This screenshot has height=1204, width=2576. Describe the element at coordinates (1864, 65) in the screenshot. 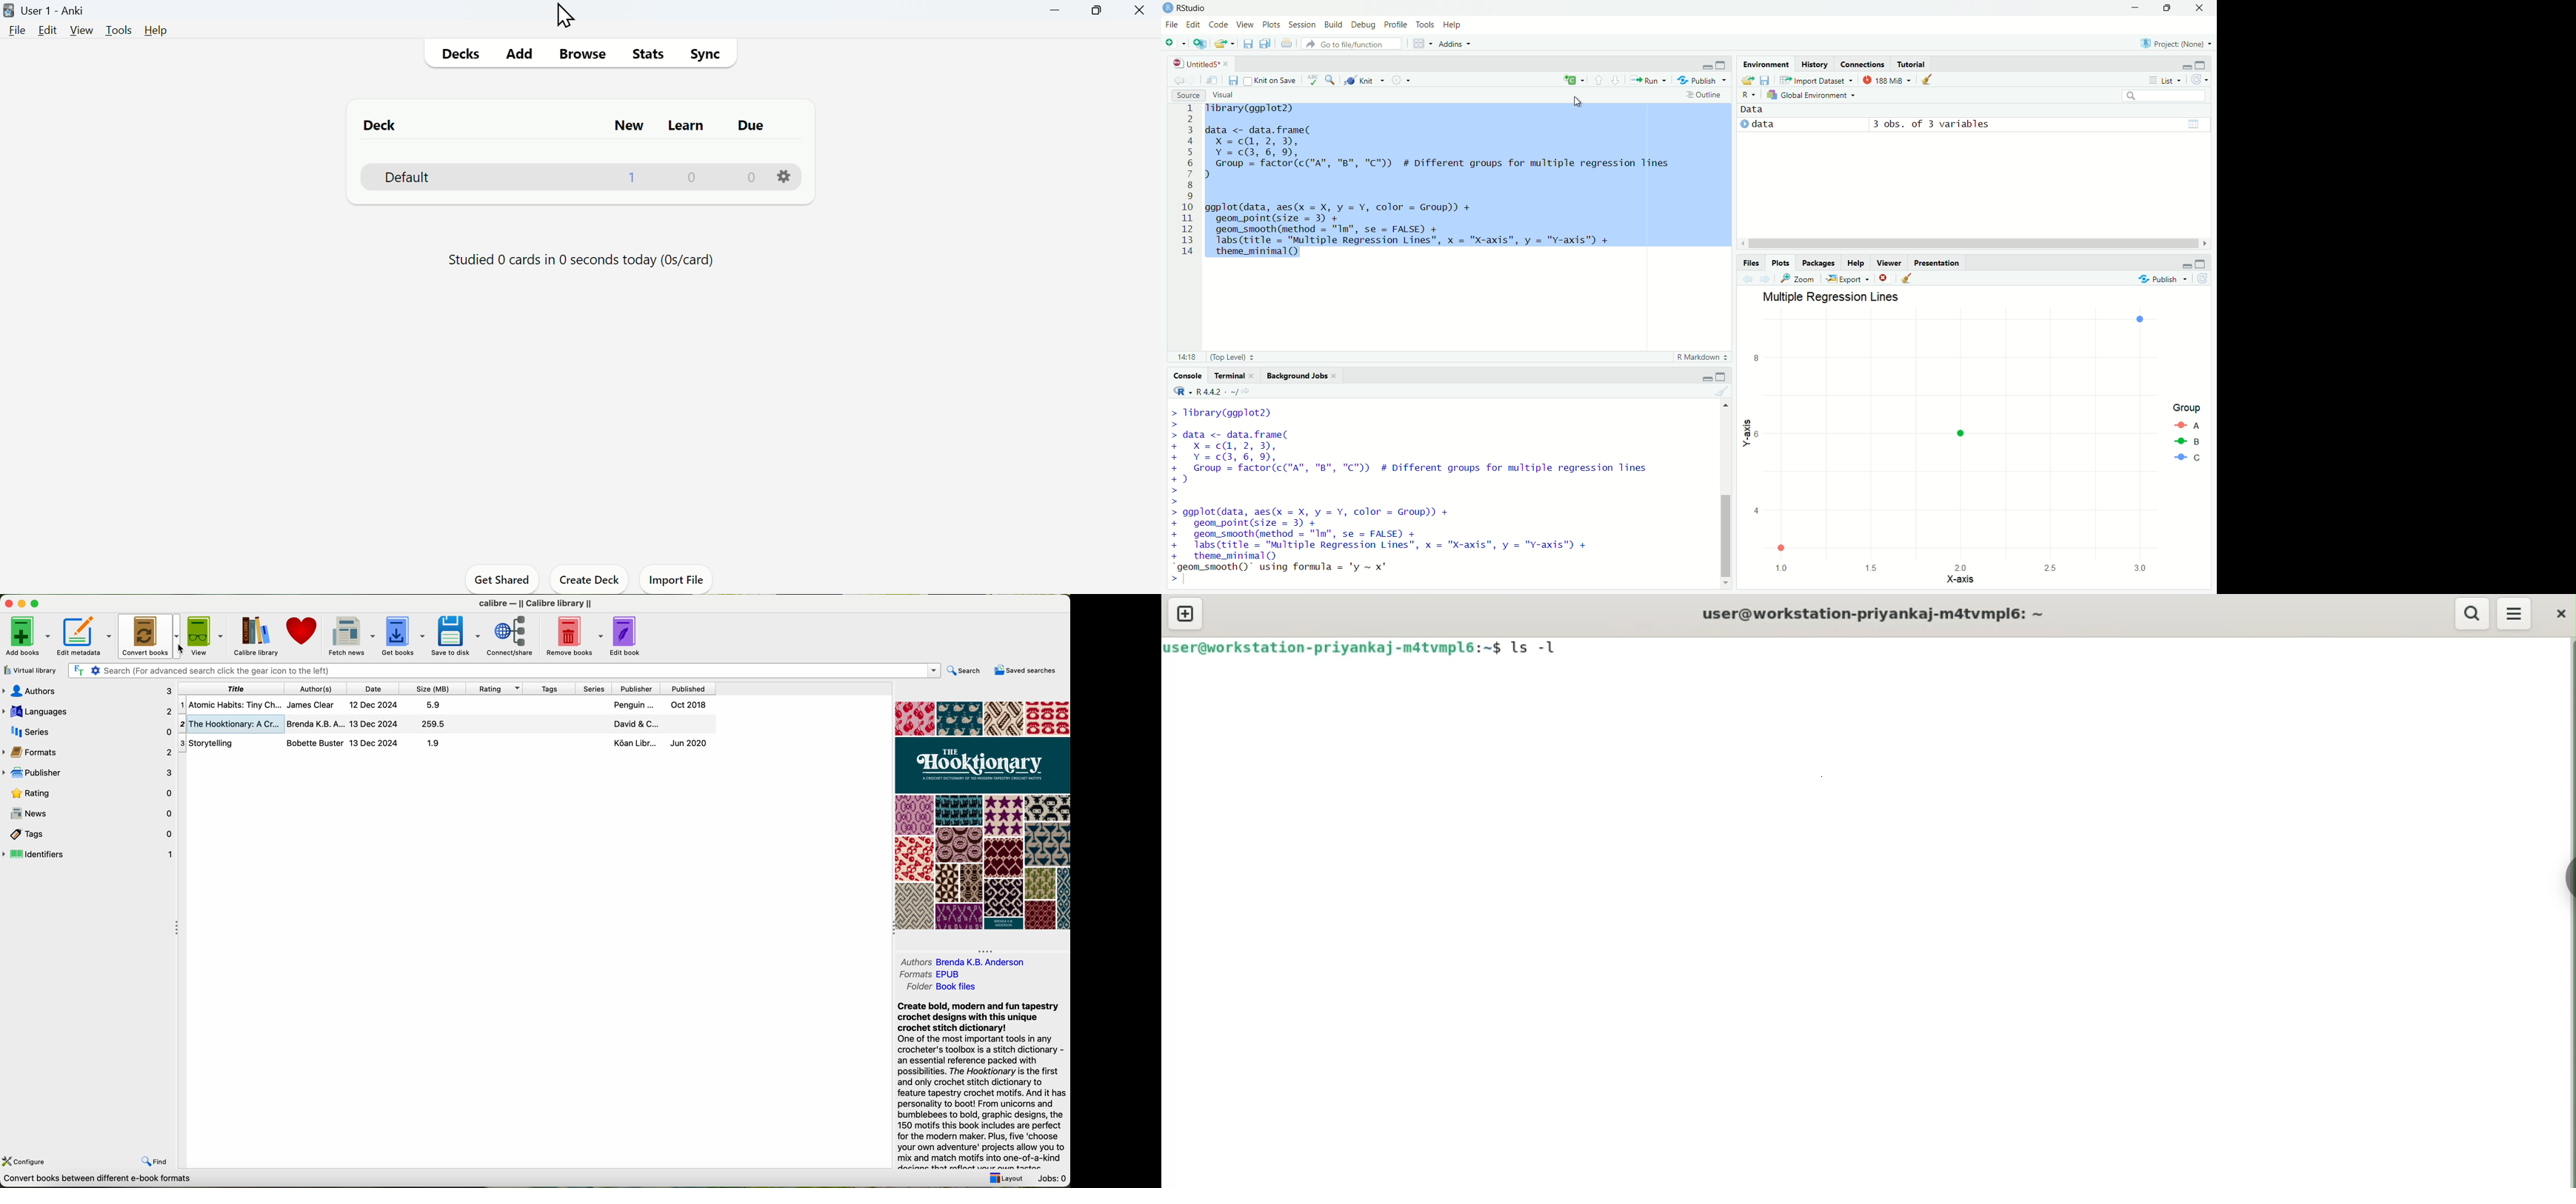

I see `Connections` at that location.